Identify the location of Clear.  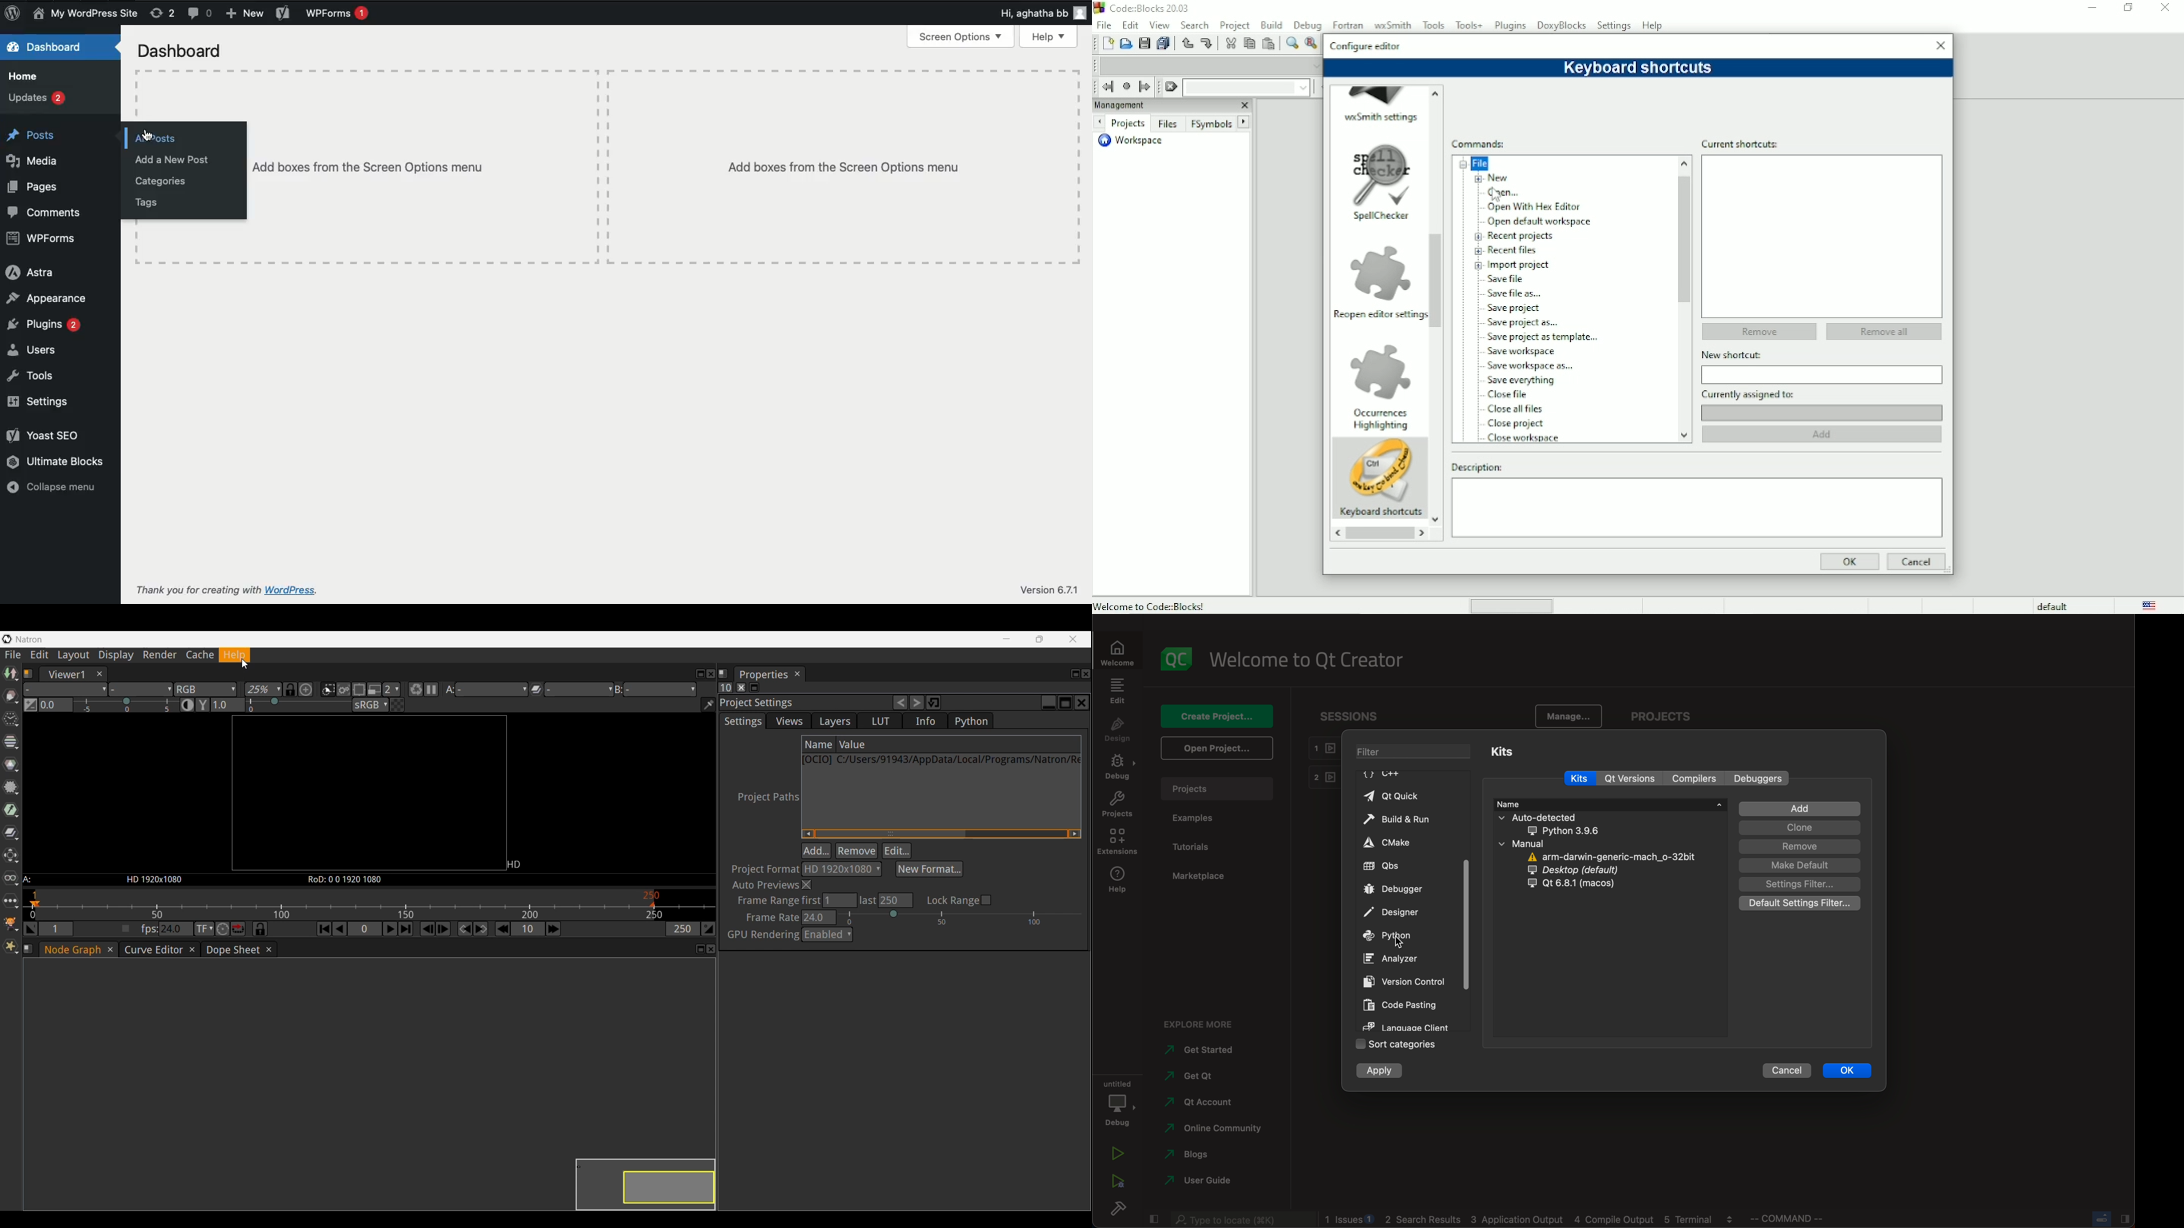
(1171, 87).